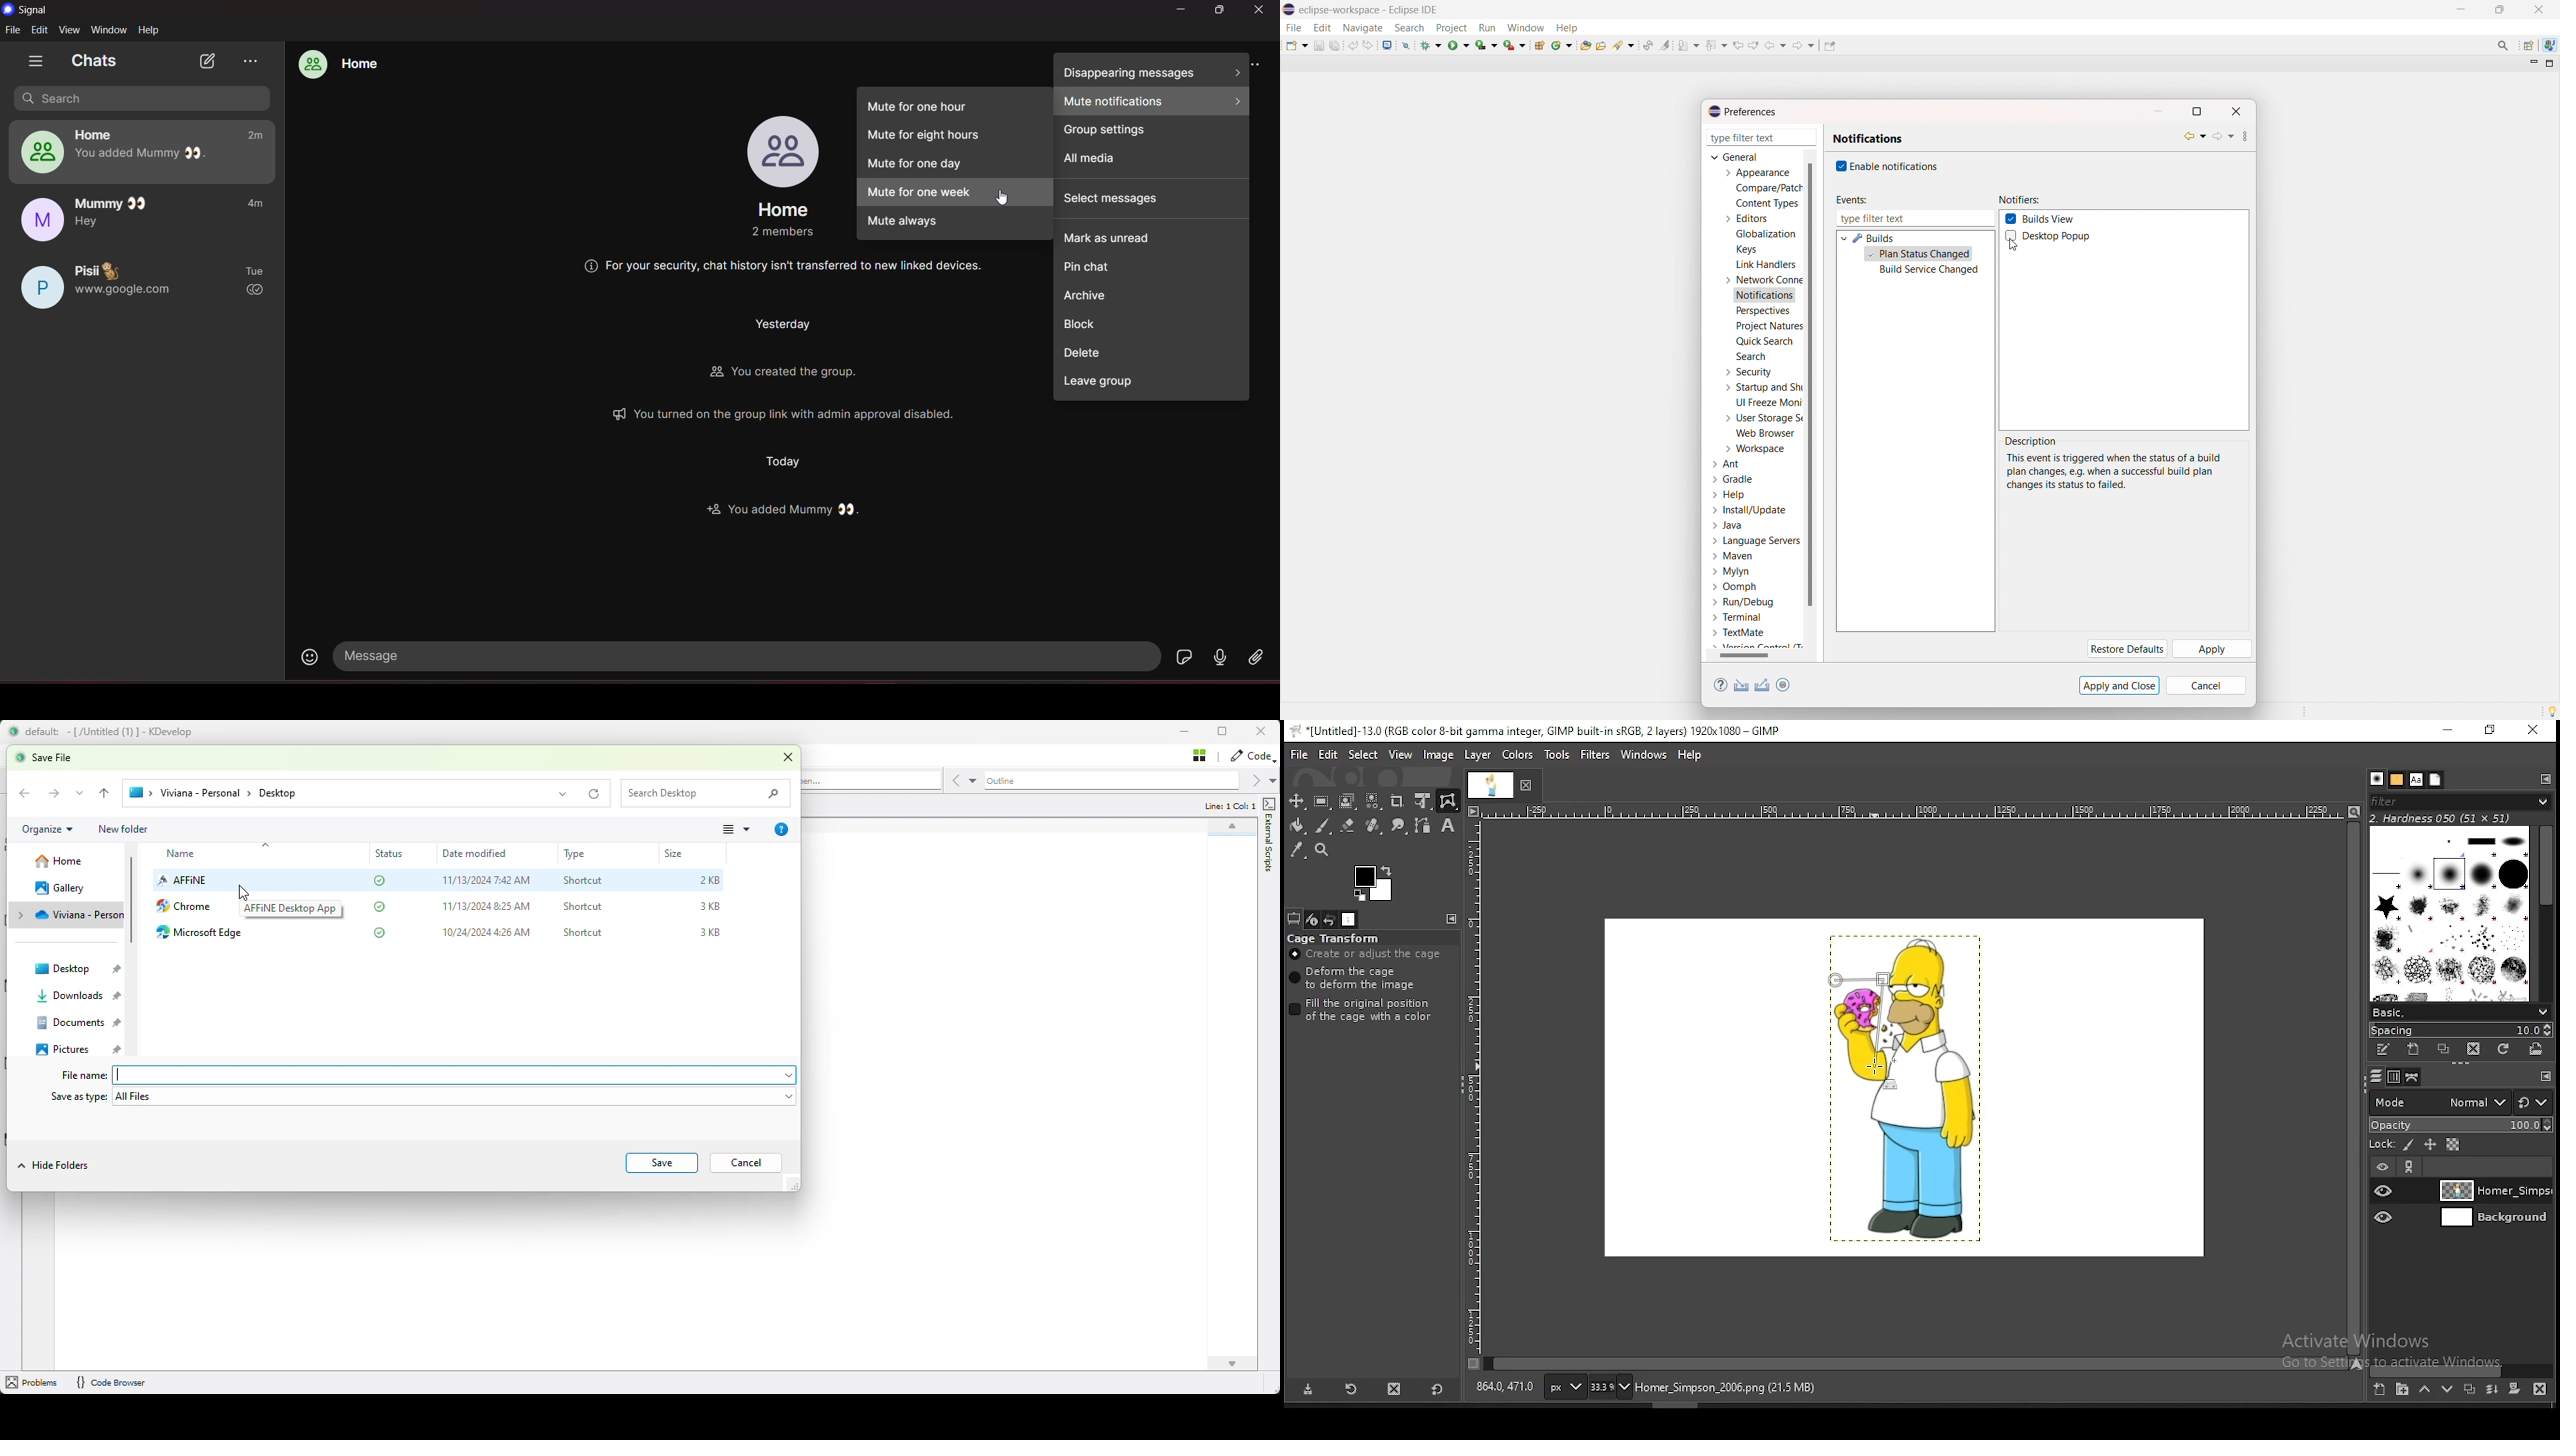 The image size is (2576, 1456). Describe the element at coordinates (2539, 9) in the screenshot. I see `close` at that location.